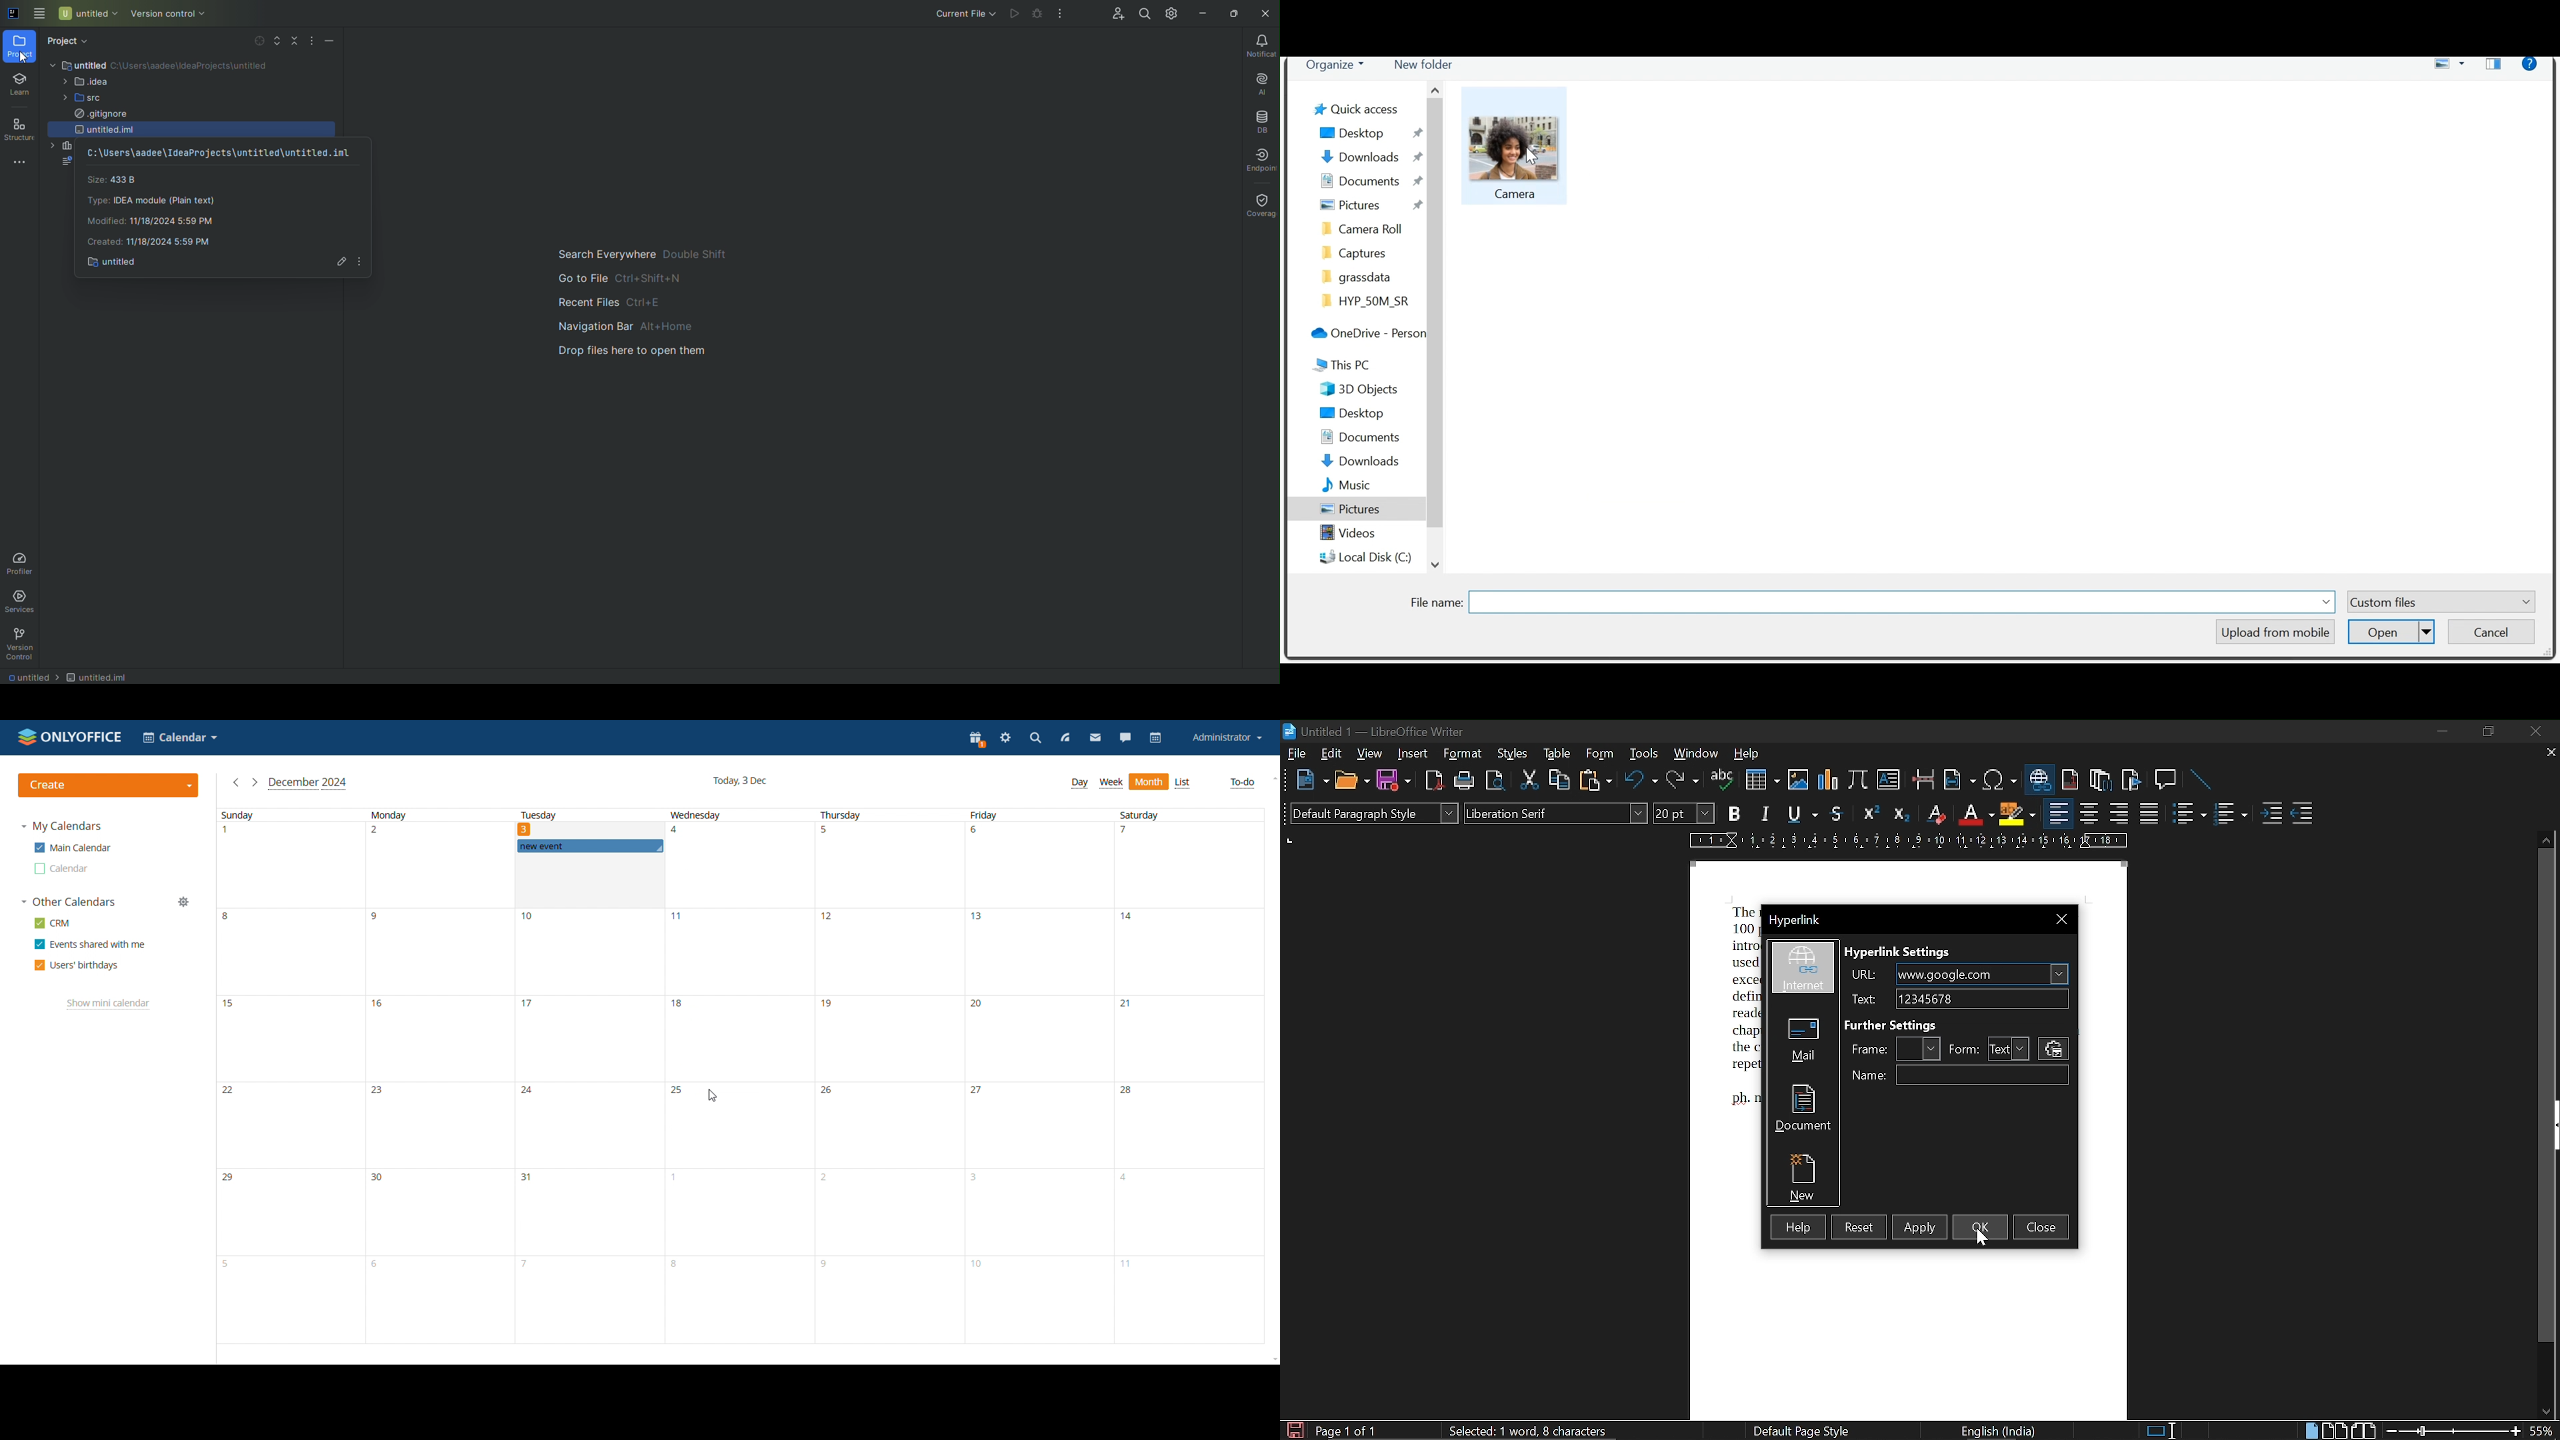 The height and width of the screenshot is (1456, 2576). I want to click on Scroll up, so click(1434, 89).